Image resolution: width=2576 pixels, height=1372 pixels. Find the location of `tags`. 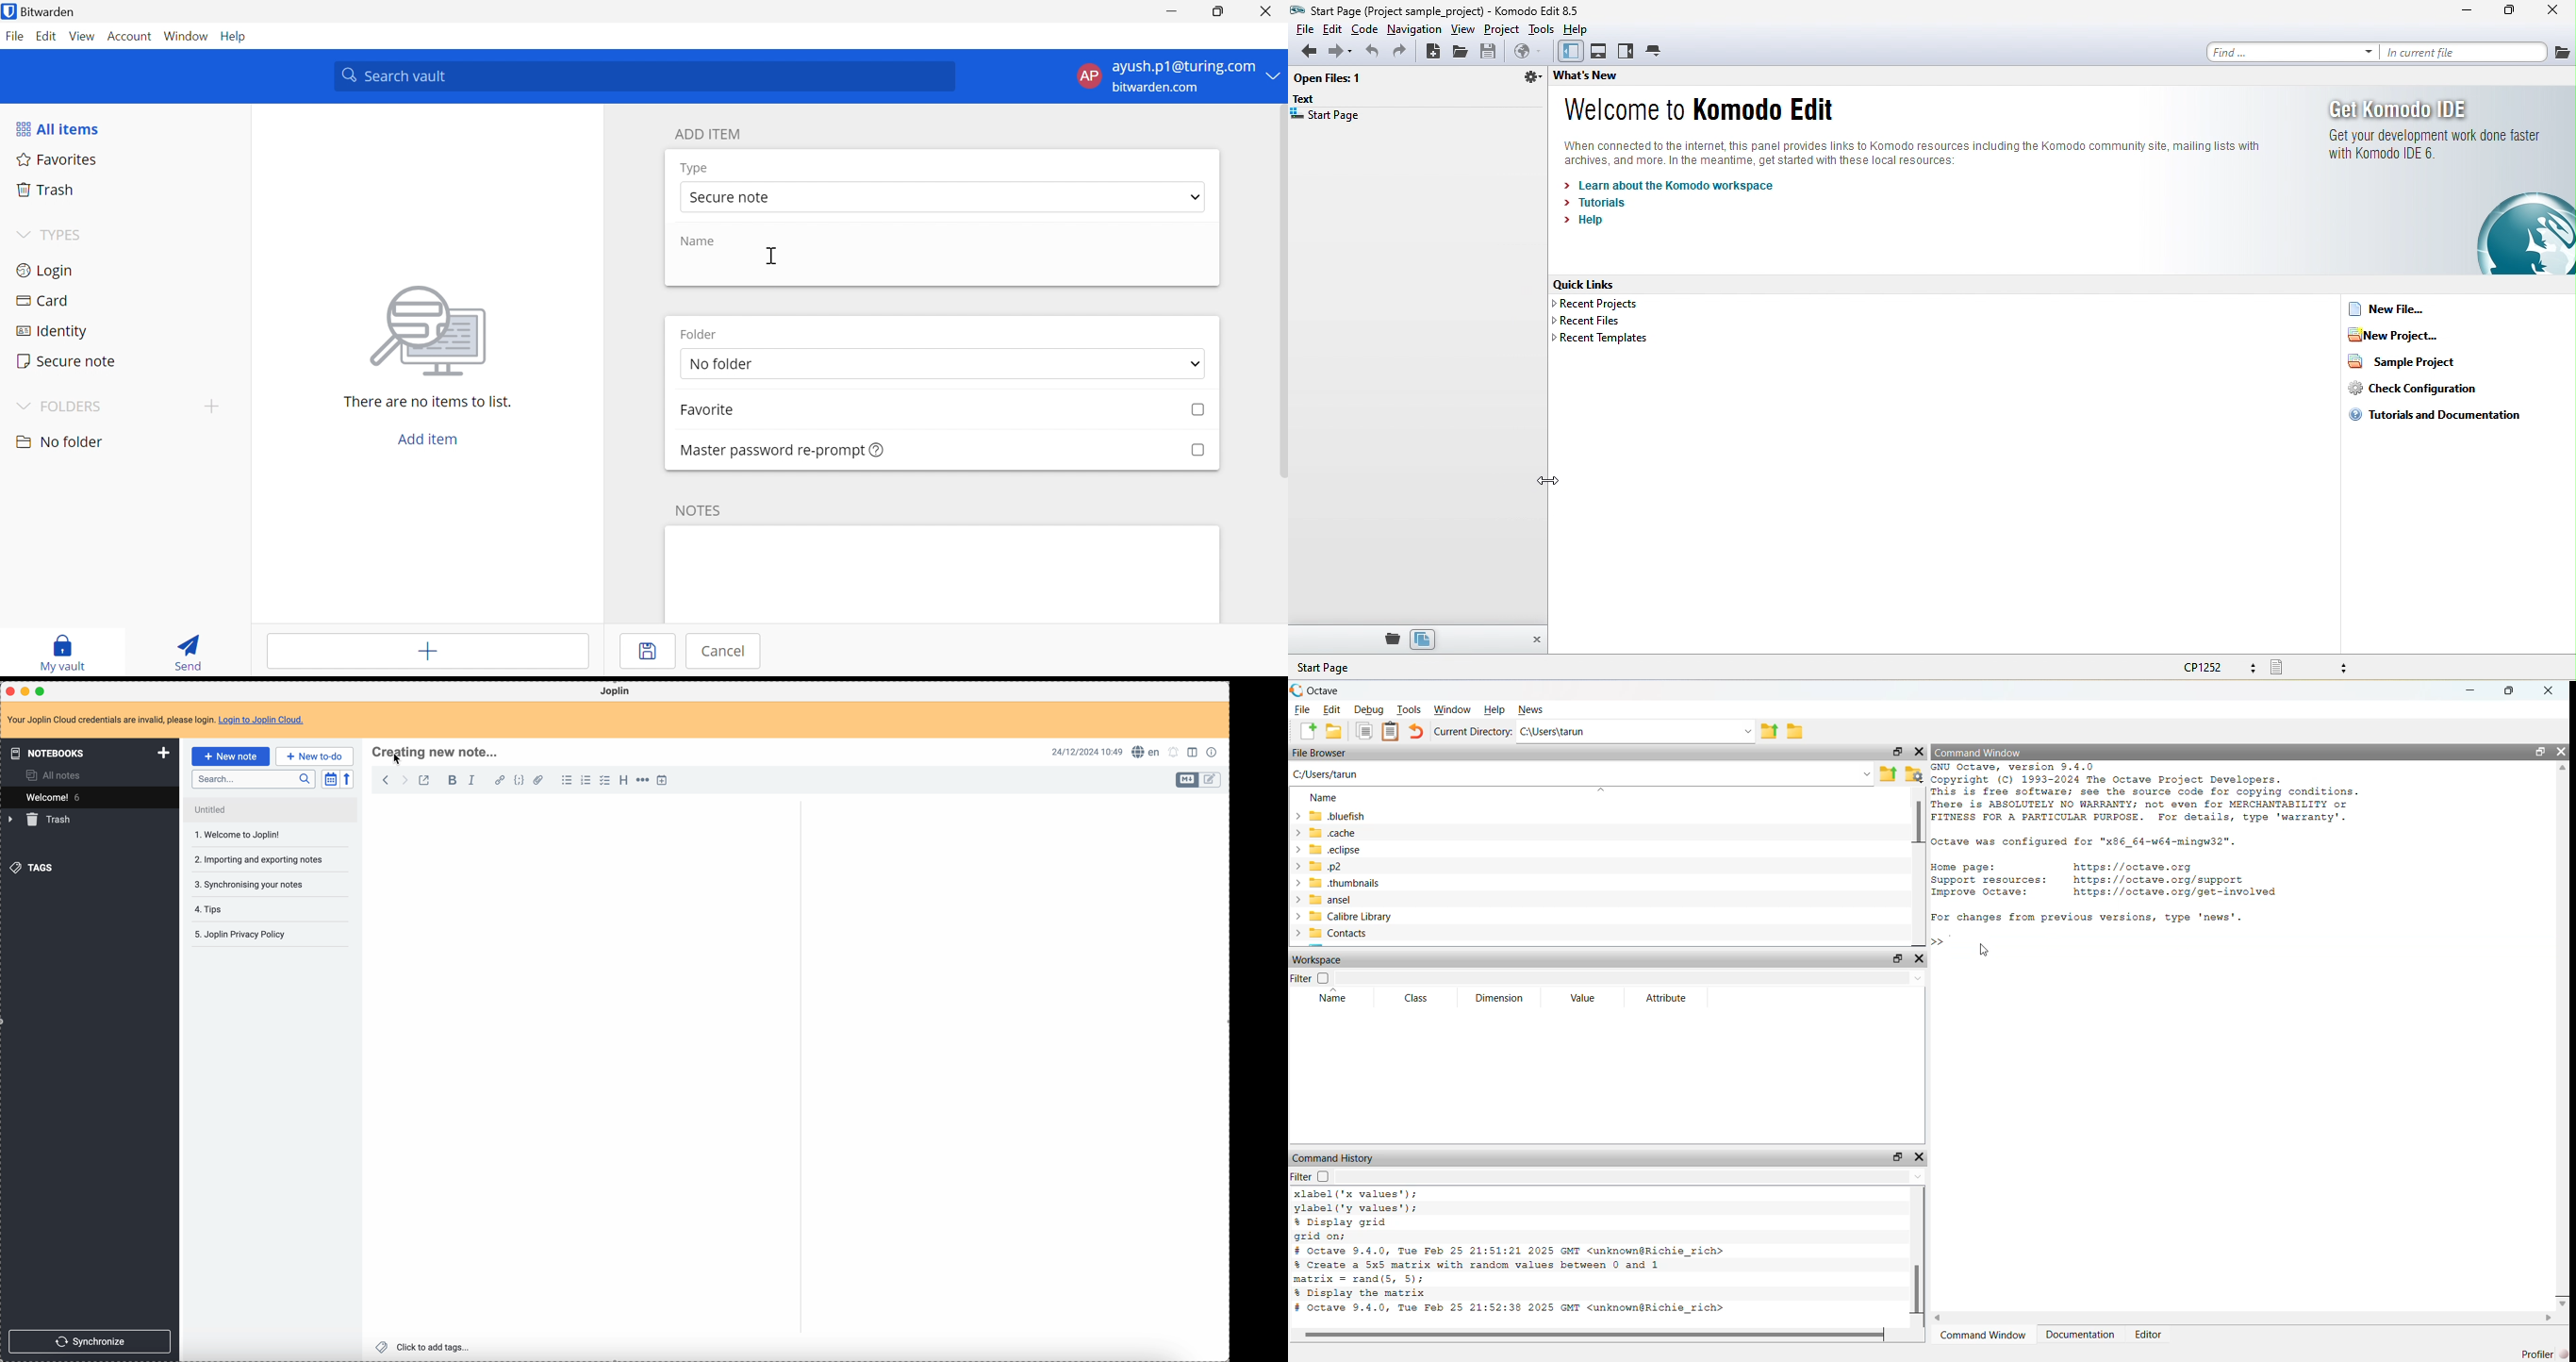

tags is located at coordinates (31, 868).